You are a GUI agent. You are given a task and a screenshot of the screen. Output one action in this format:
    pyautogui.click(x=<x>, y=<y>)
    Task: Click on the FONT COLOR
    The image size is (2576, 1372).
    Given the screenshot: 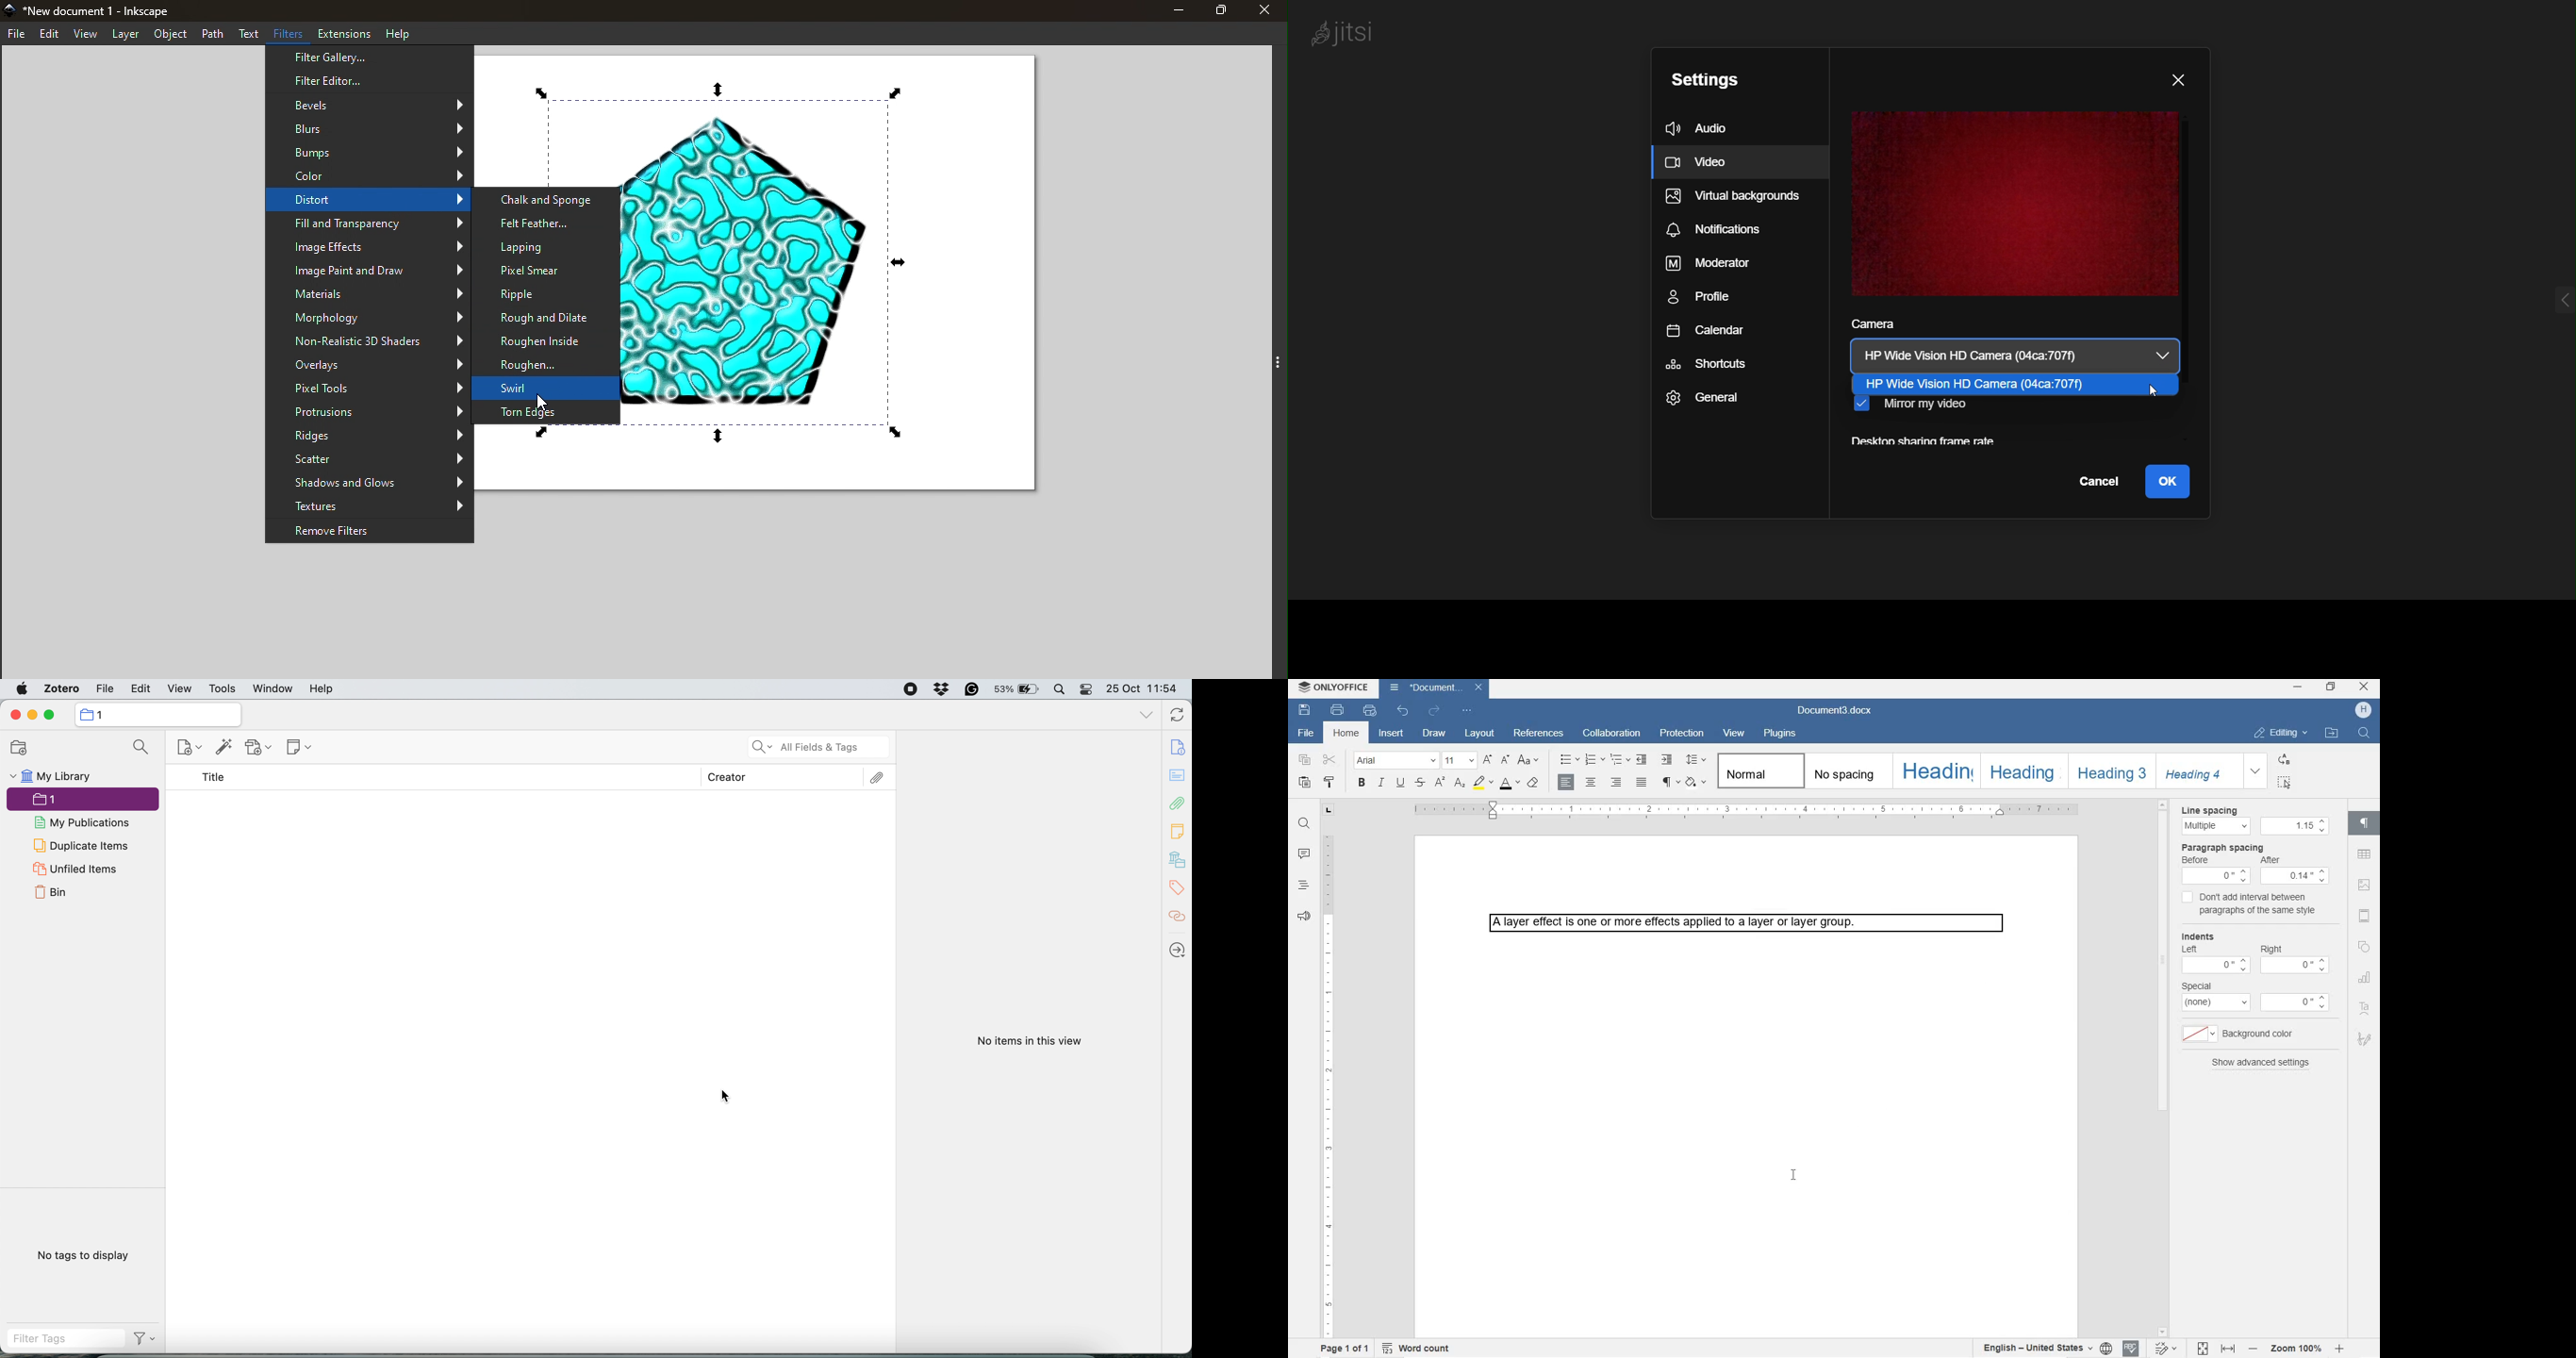 What is the action you would take?
    pyautogui.click(x=1511, y=783)
    